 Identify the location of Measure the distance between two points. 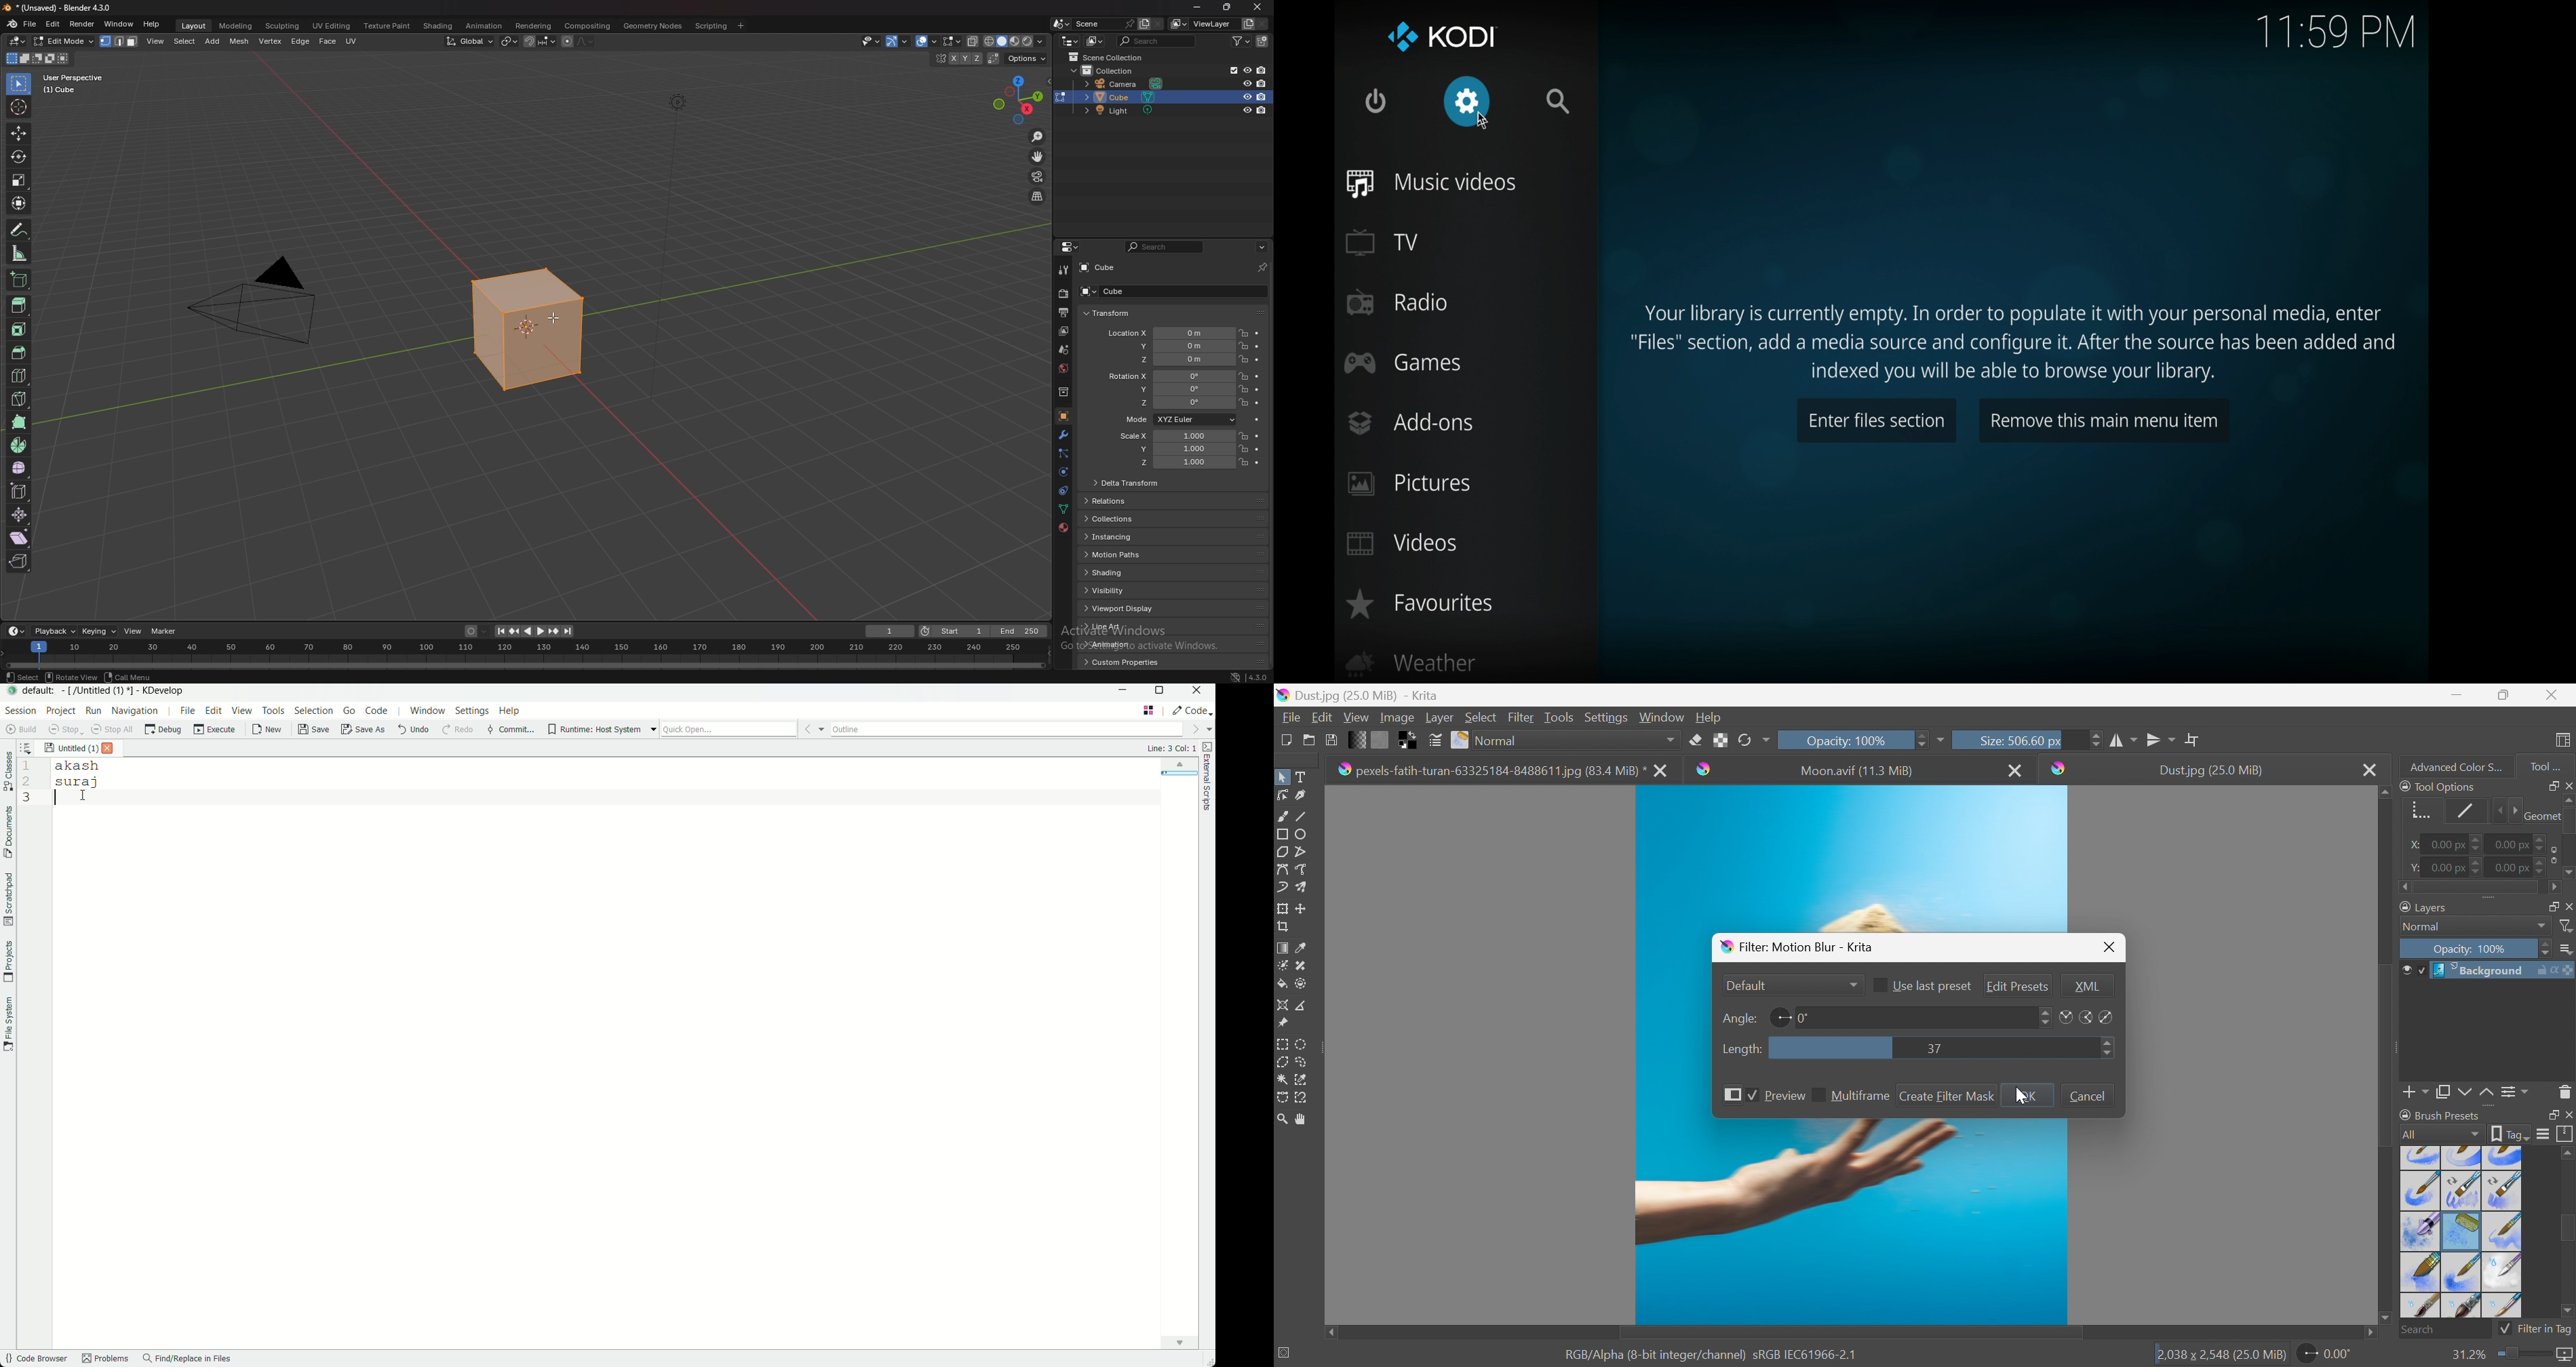
(1302, 1006).